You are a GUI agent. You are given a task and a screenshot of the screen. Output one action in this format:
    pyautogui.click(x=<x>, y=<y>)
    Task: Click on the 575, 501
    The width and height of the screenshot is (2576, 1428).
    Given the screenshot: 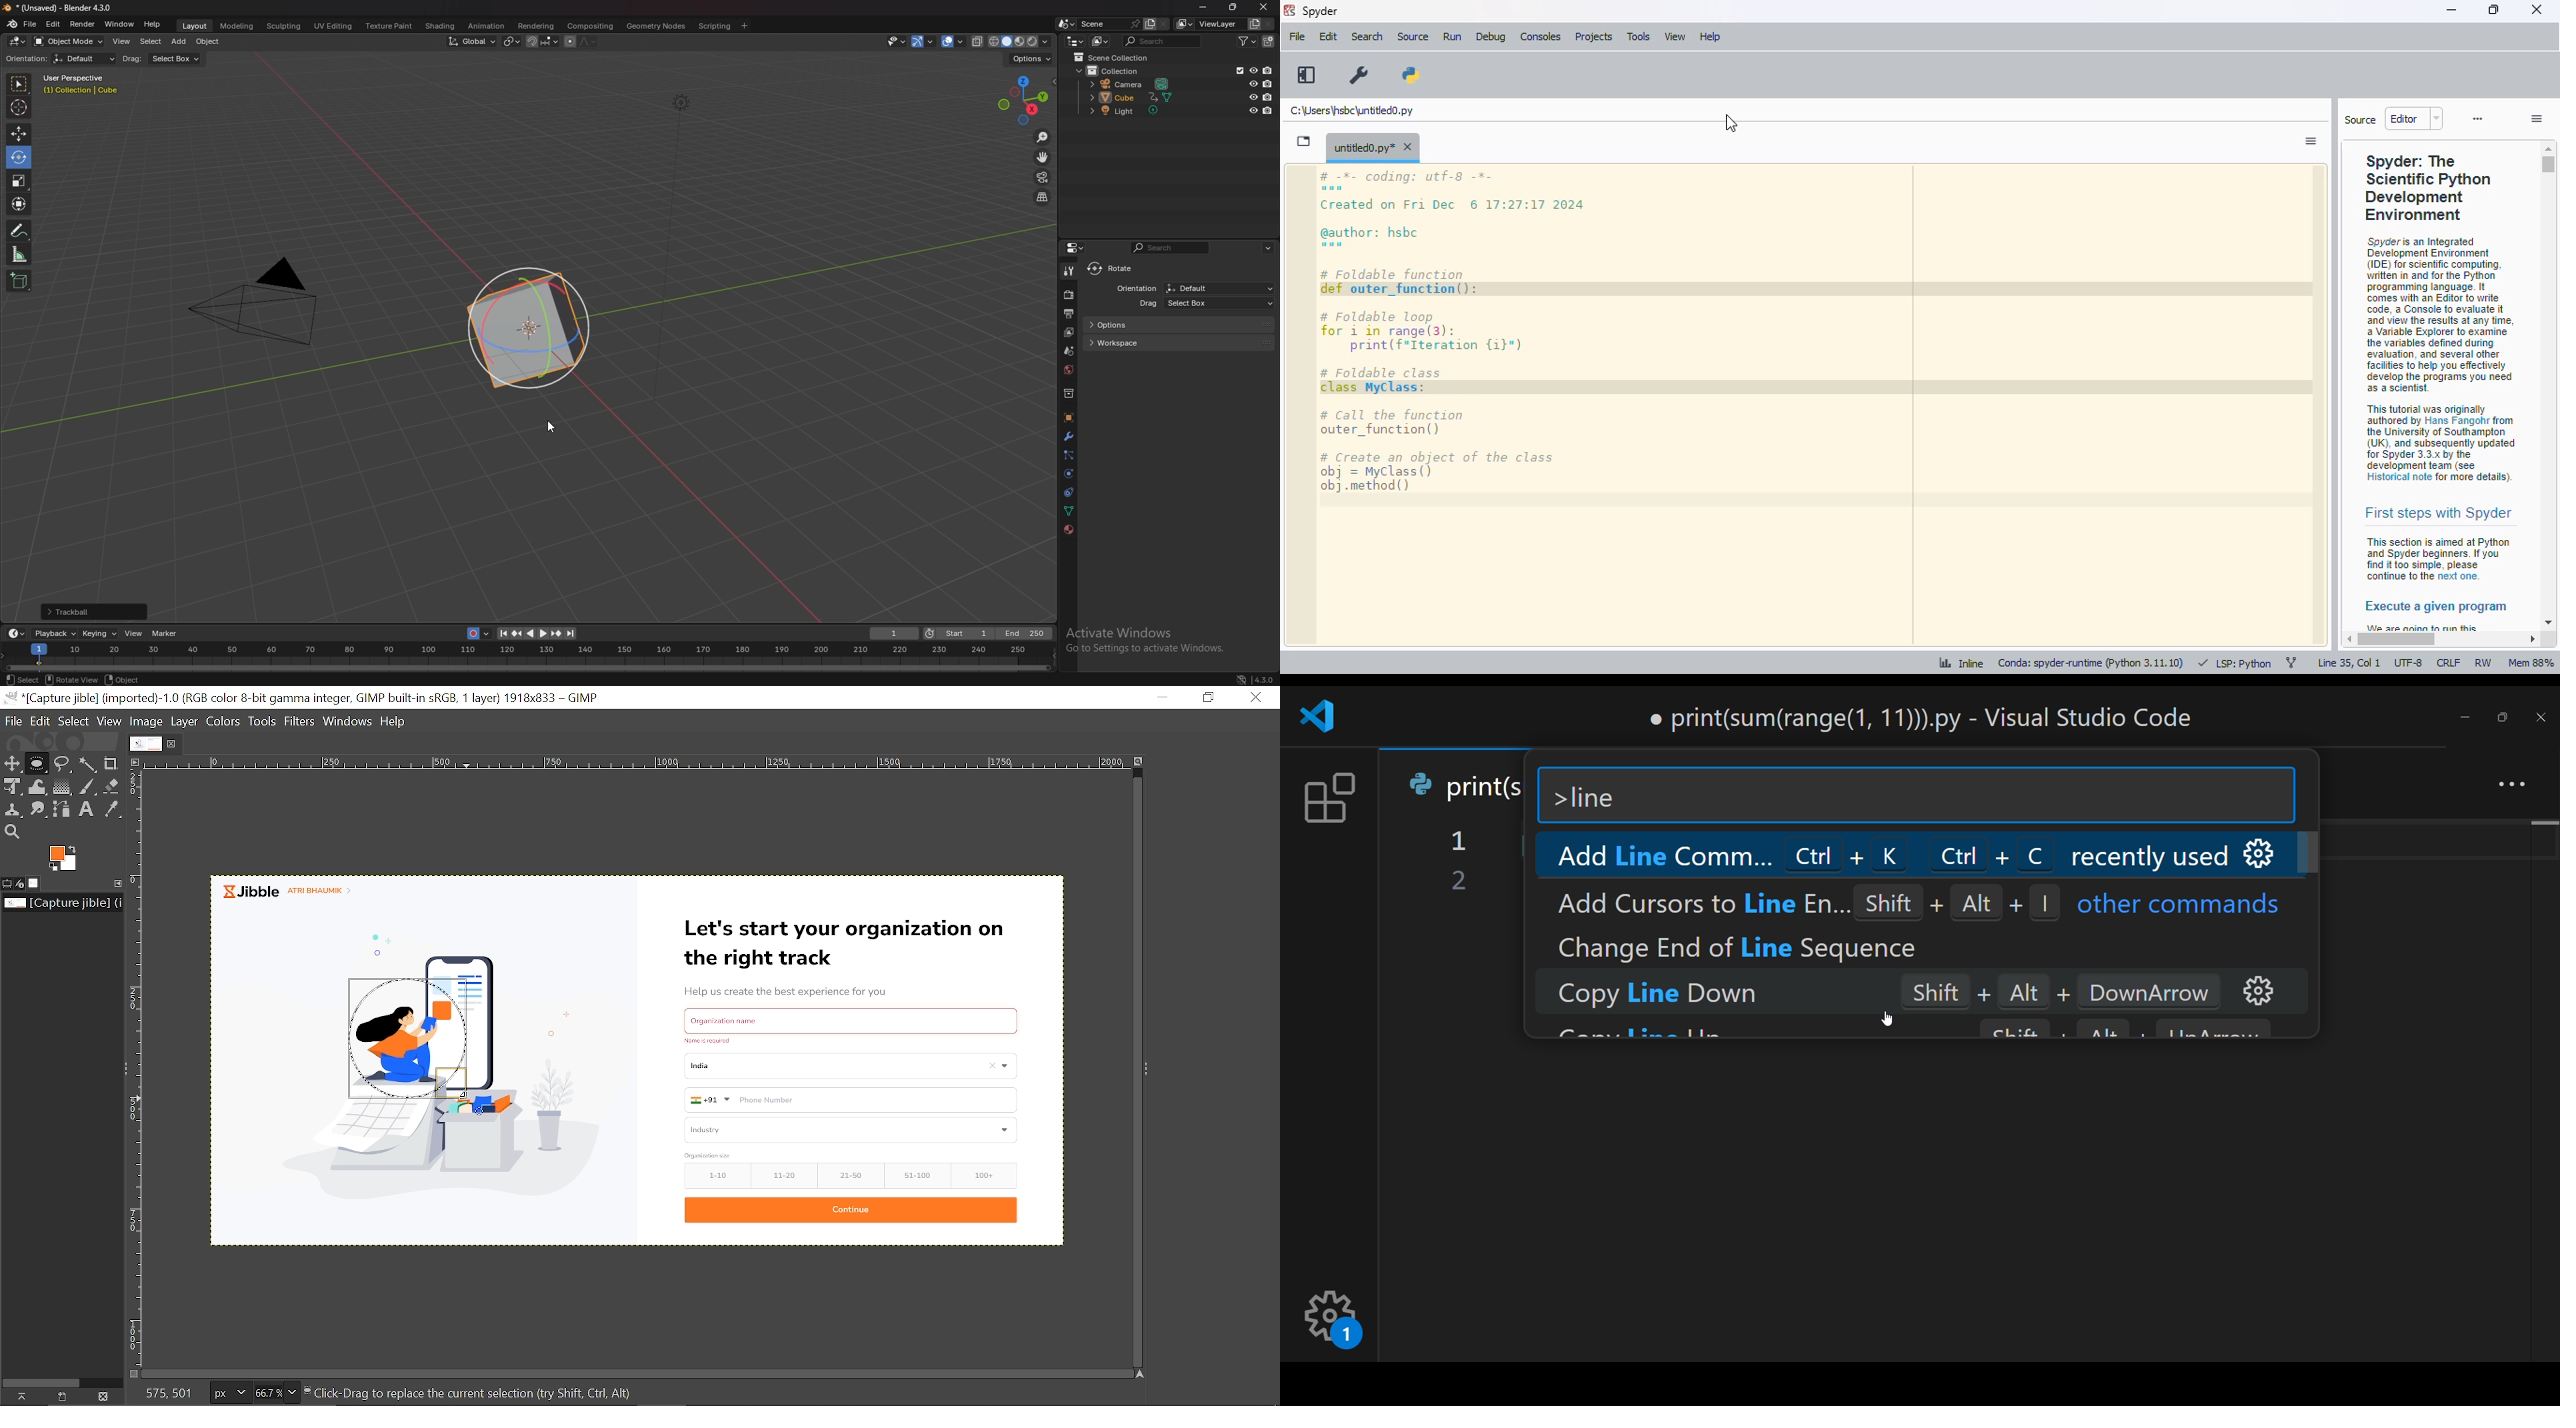 What is the action you would take?
    pyautogui.click(x=166, y=1393)
    